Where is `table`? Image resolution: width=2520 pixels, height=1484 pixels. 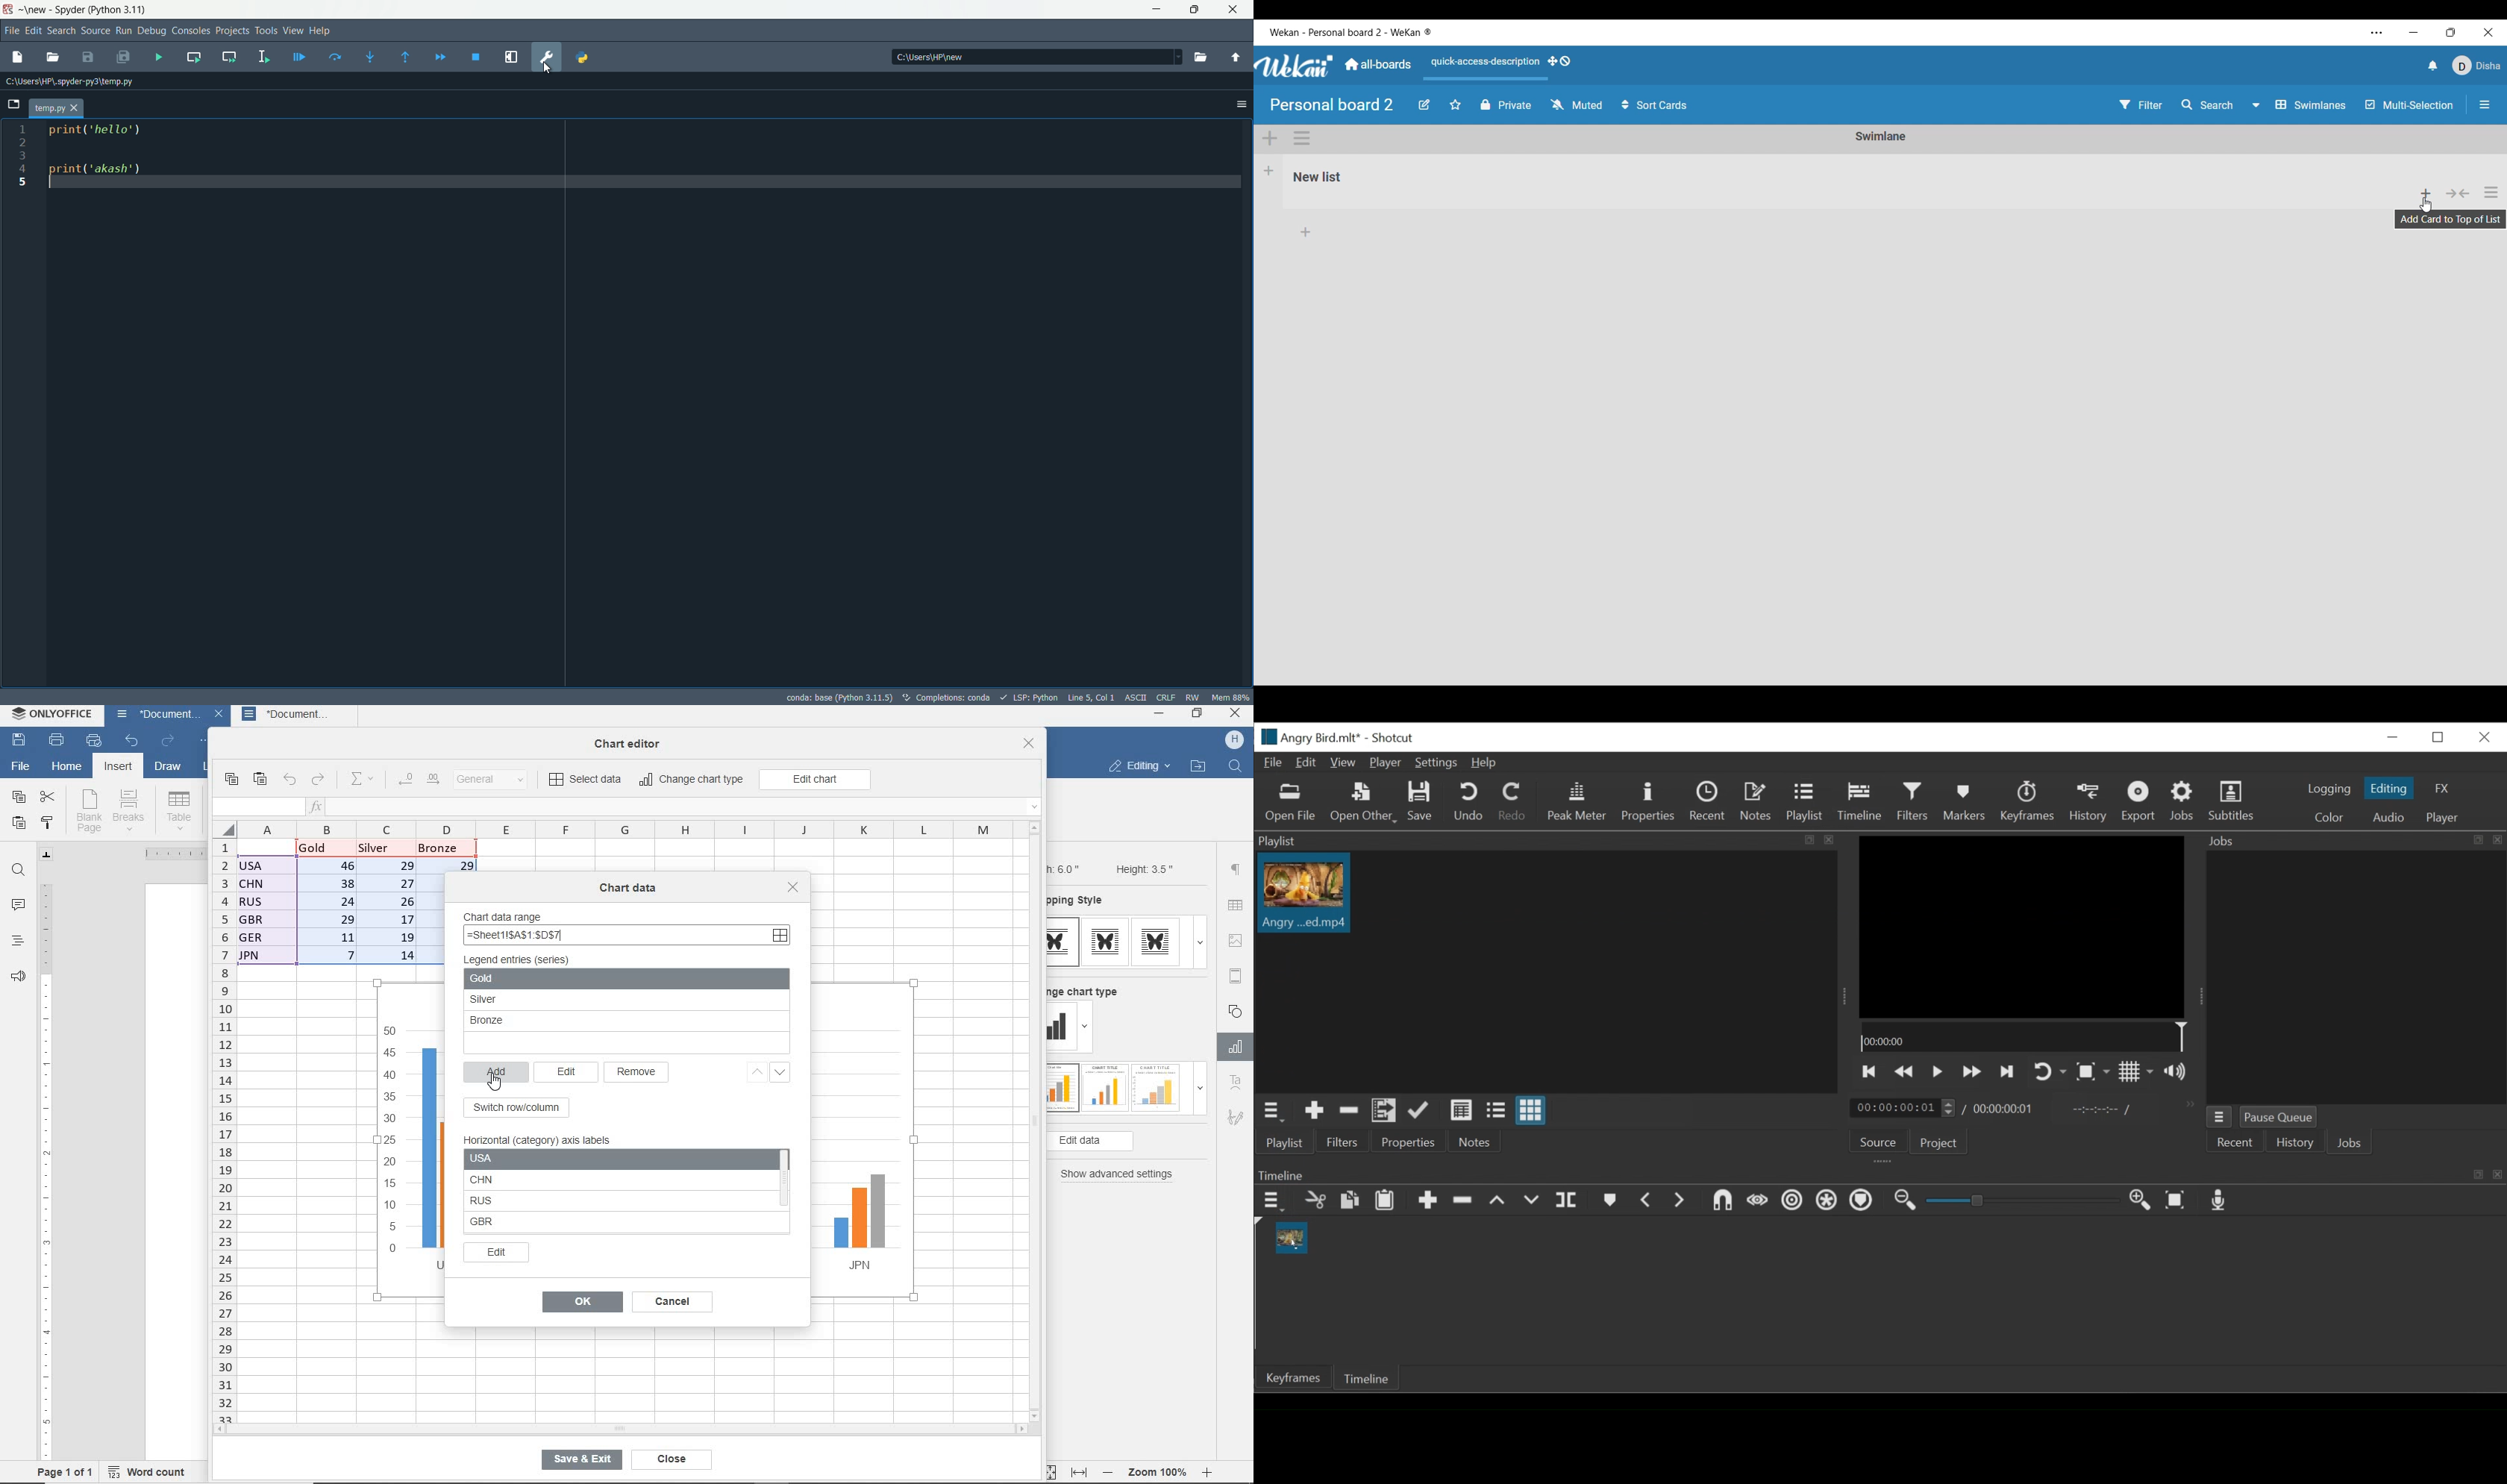
table is located at coordinates (1236, 907).